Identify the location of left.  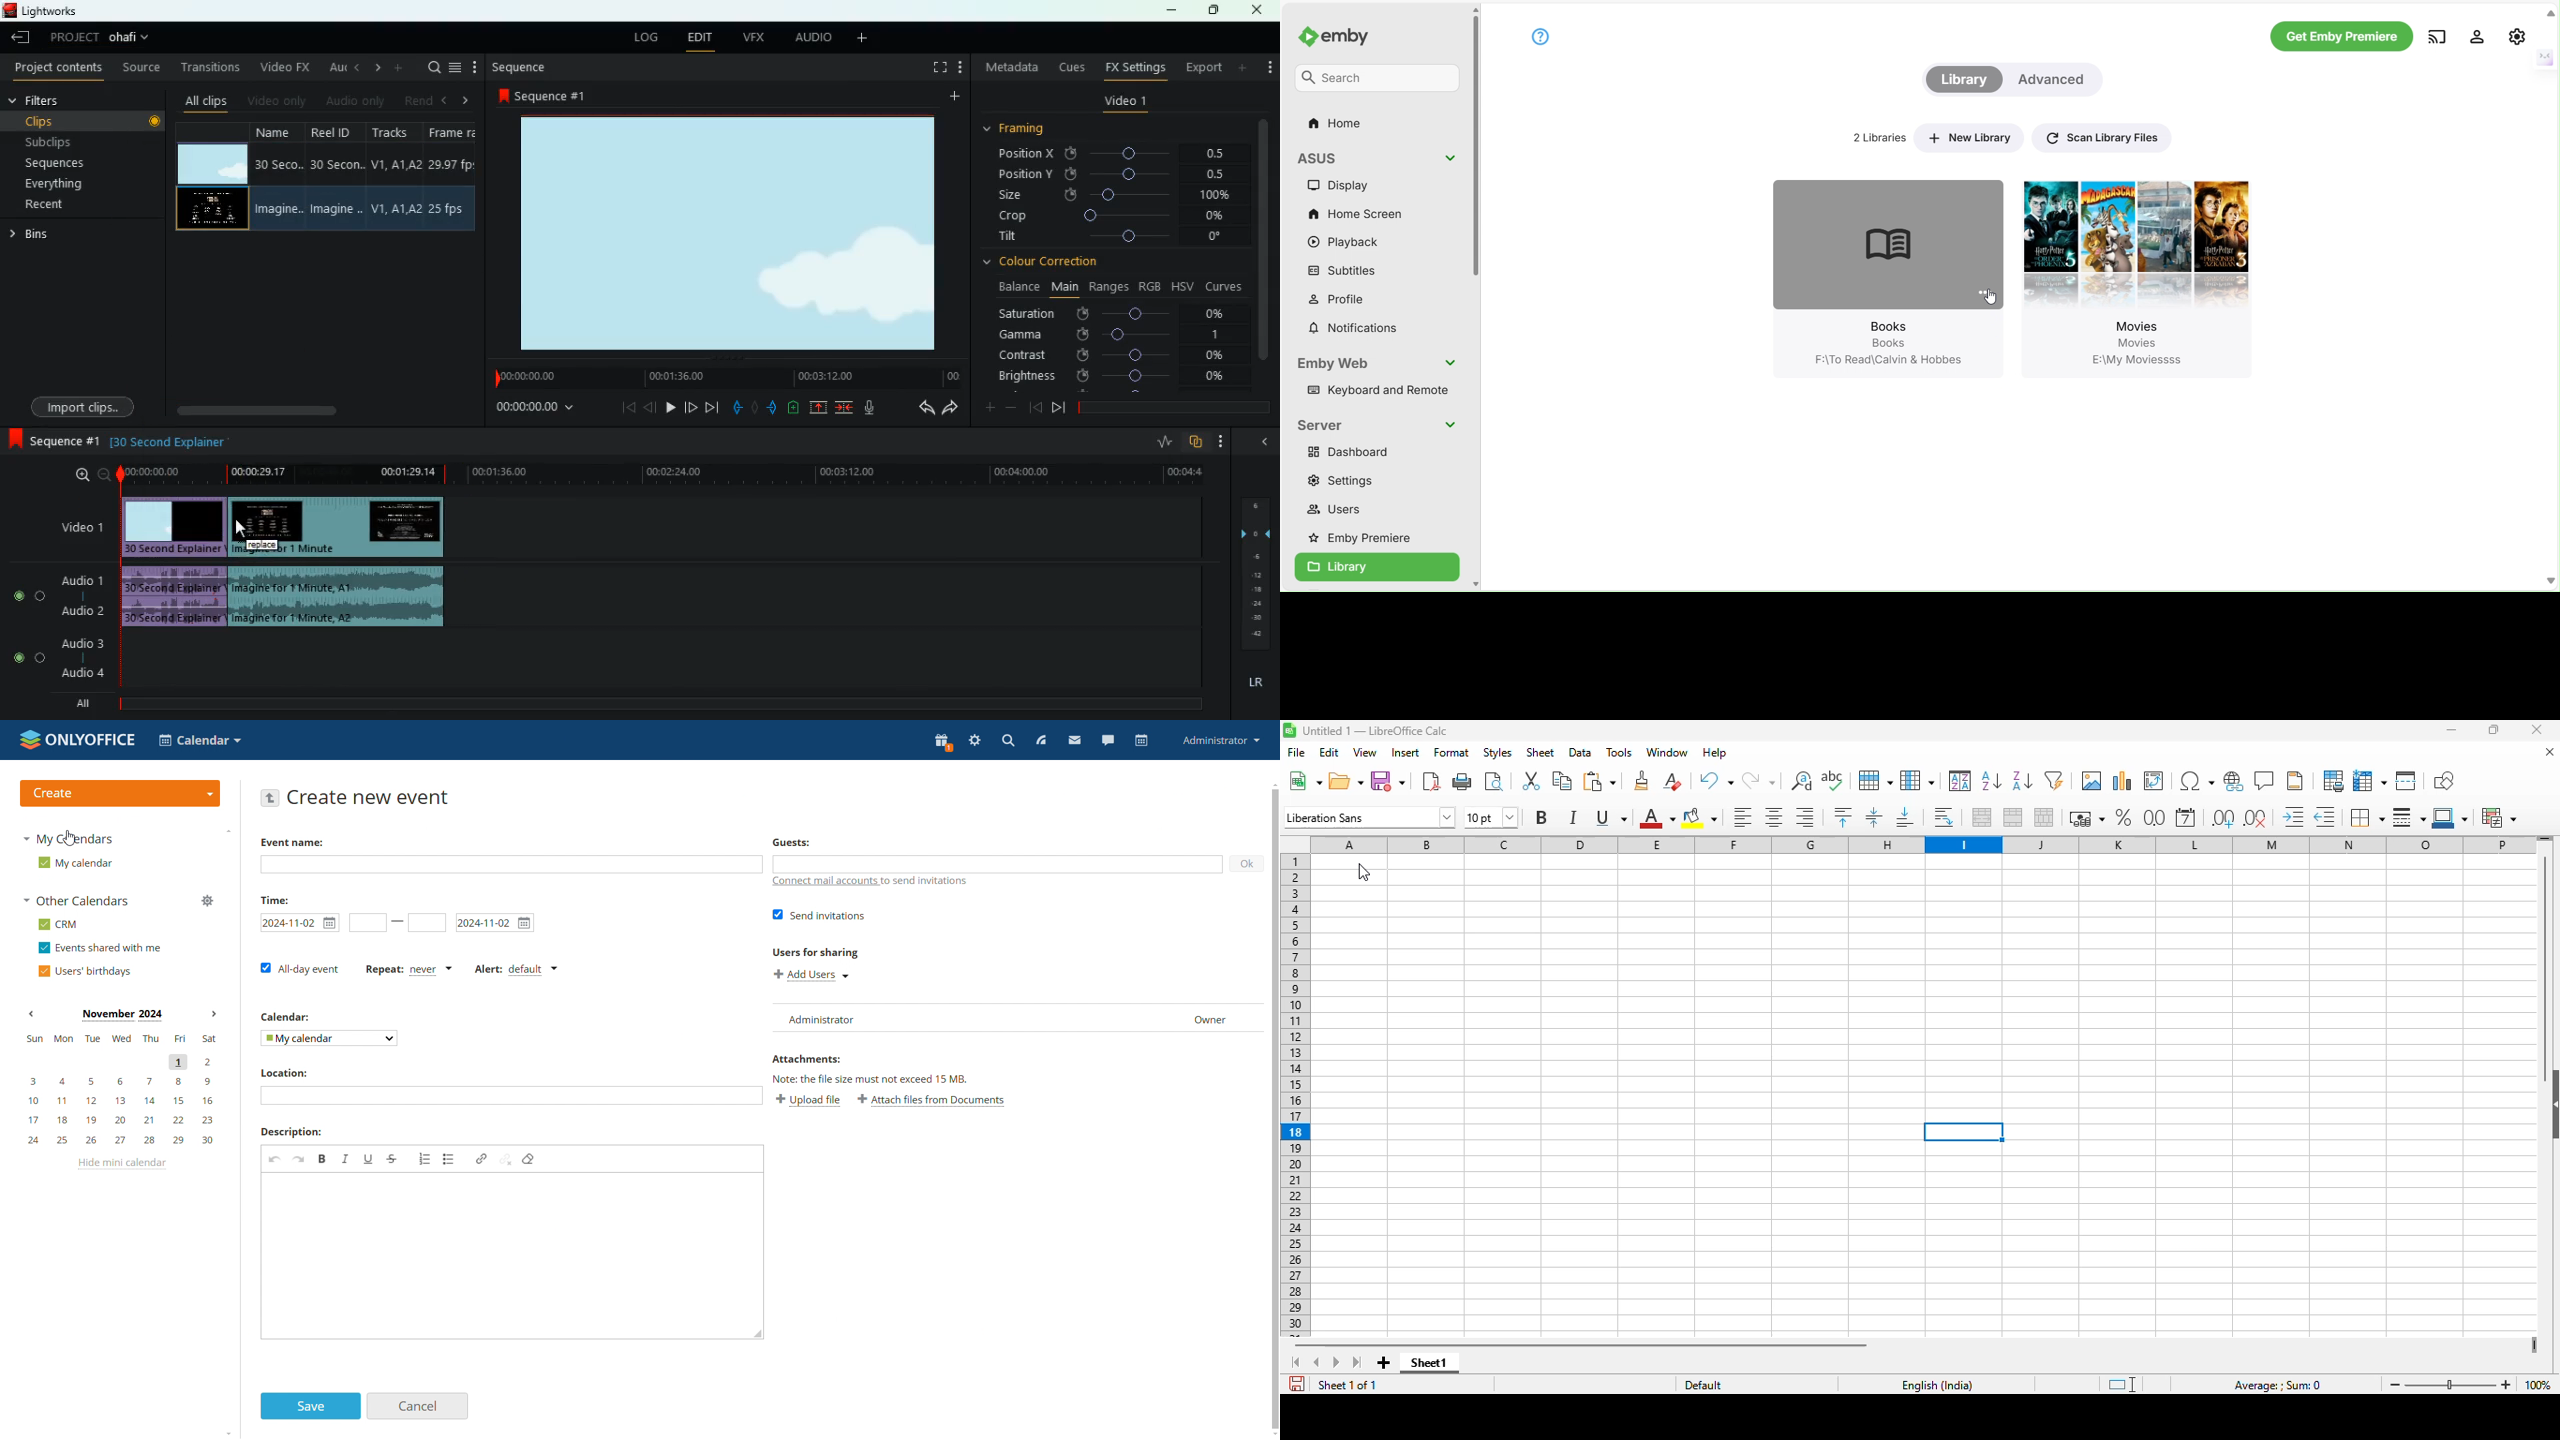
(448, 100).